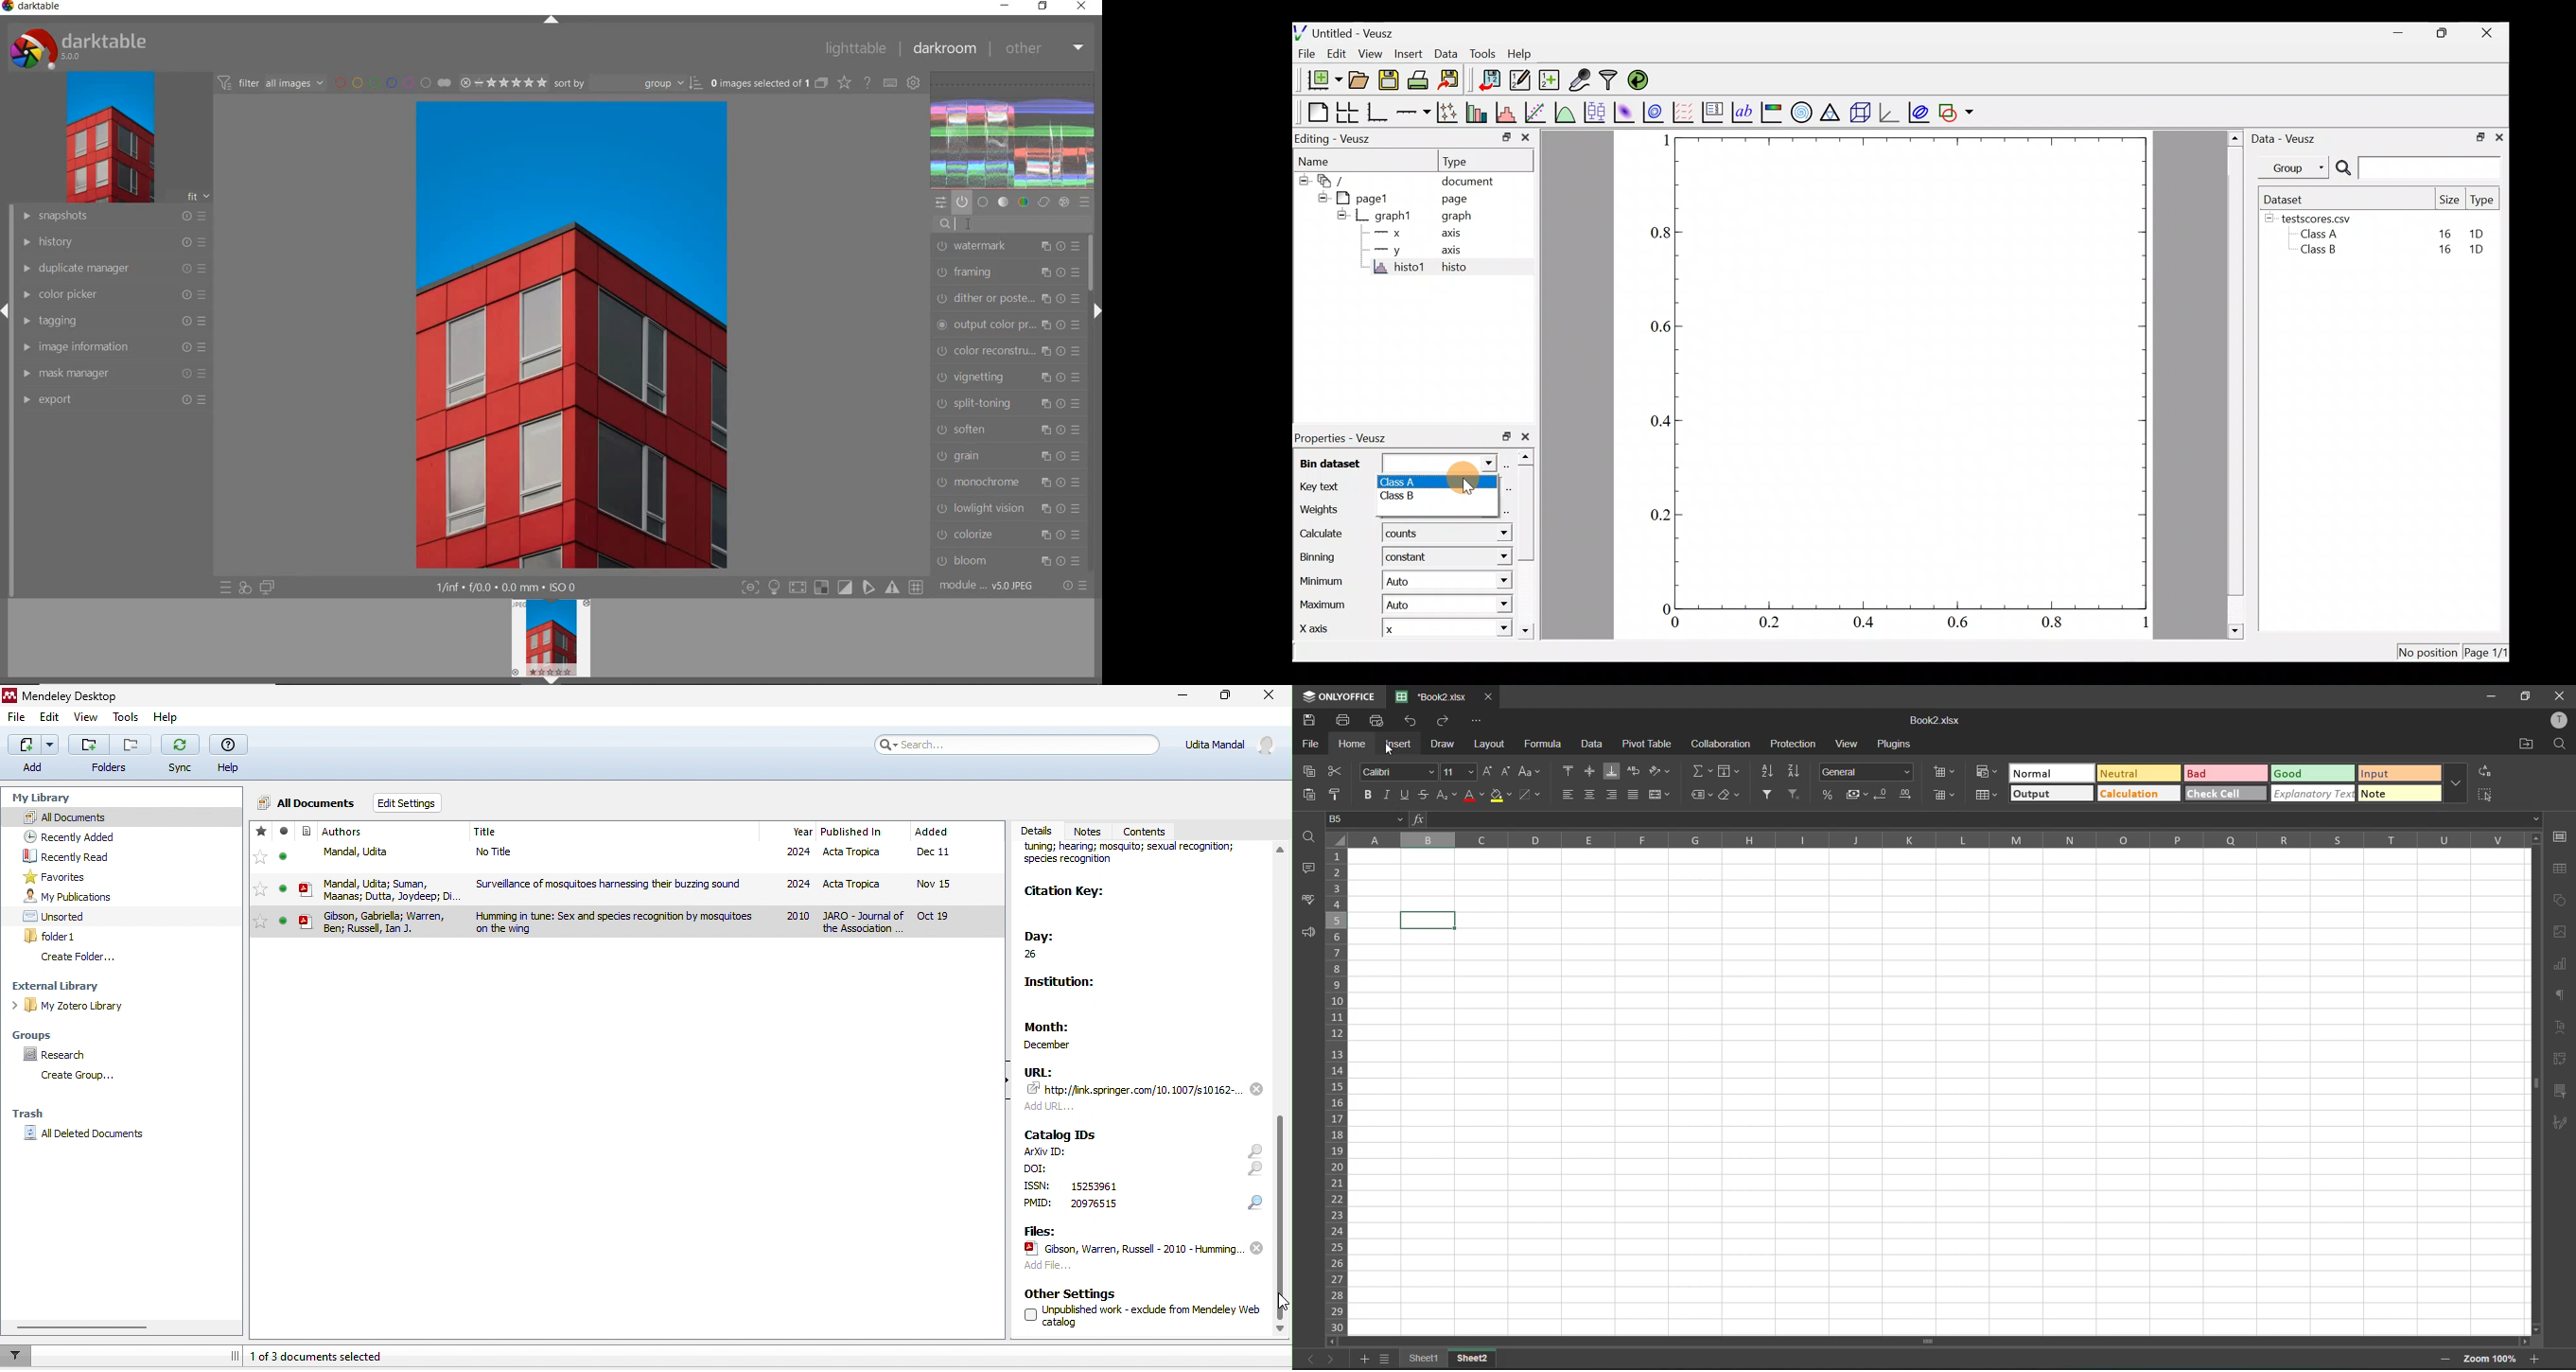 This screenshot has width=2576, height=1372. What do you see at coordinates (1489, 771) in the screenshot?
I see `increment size` at bounding box center [1489, 771].